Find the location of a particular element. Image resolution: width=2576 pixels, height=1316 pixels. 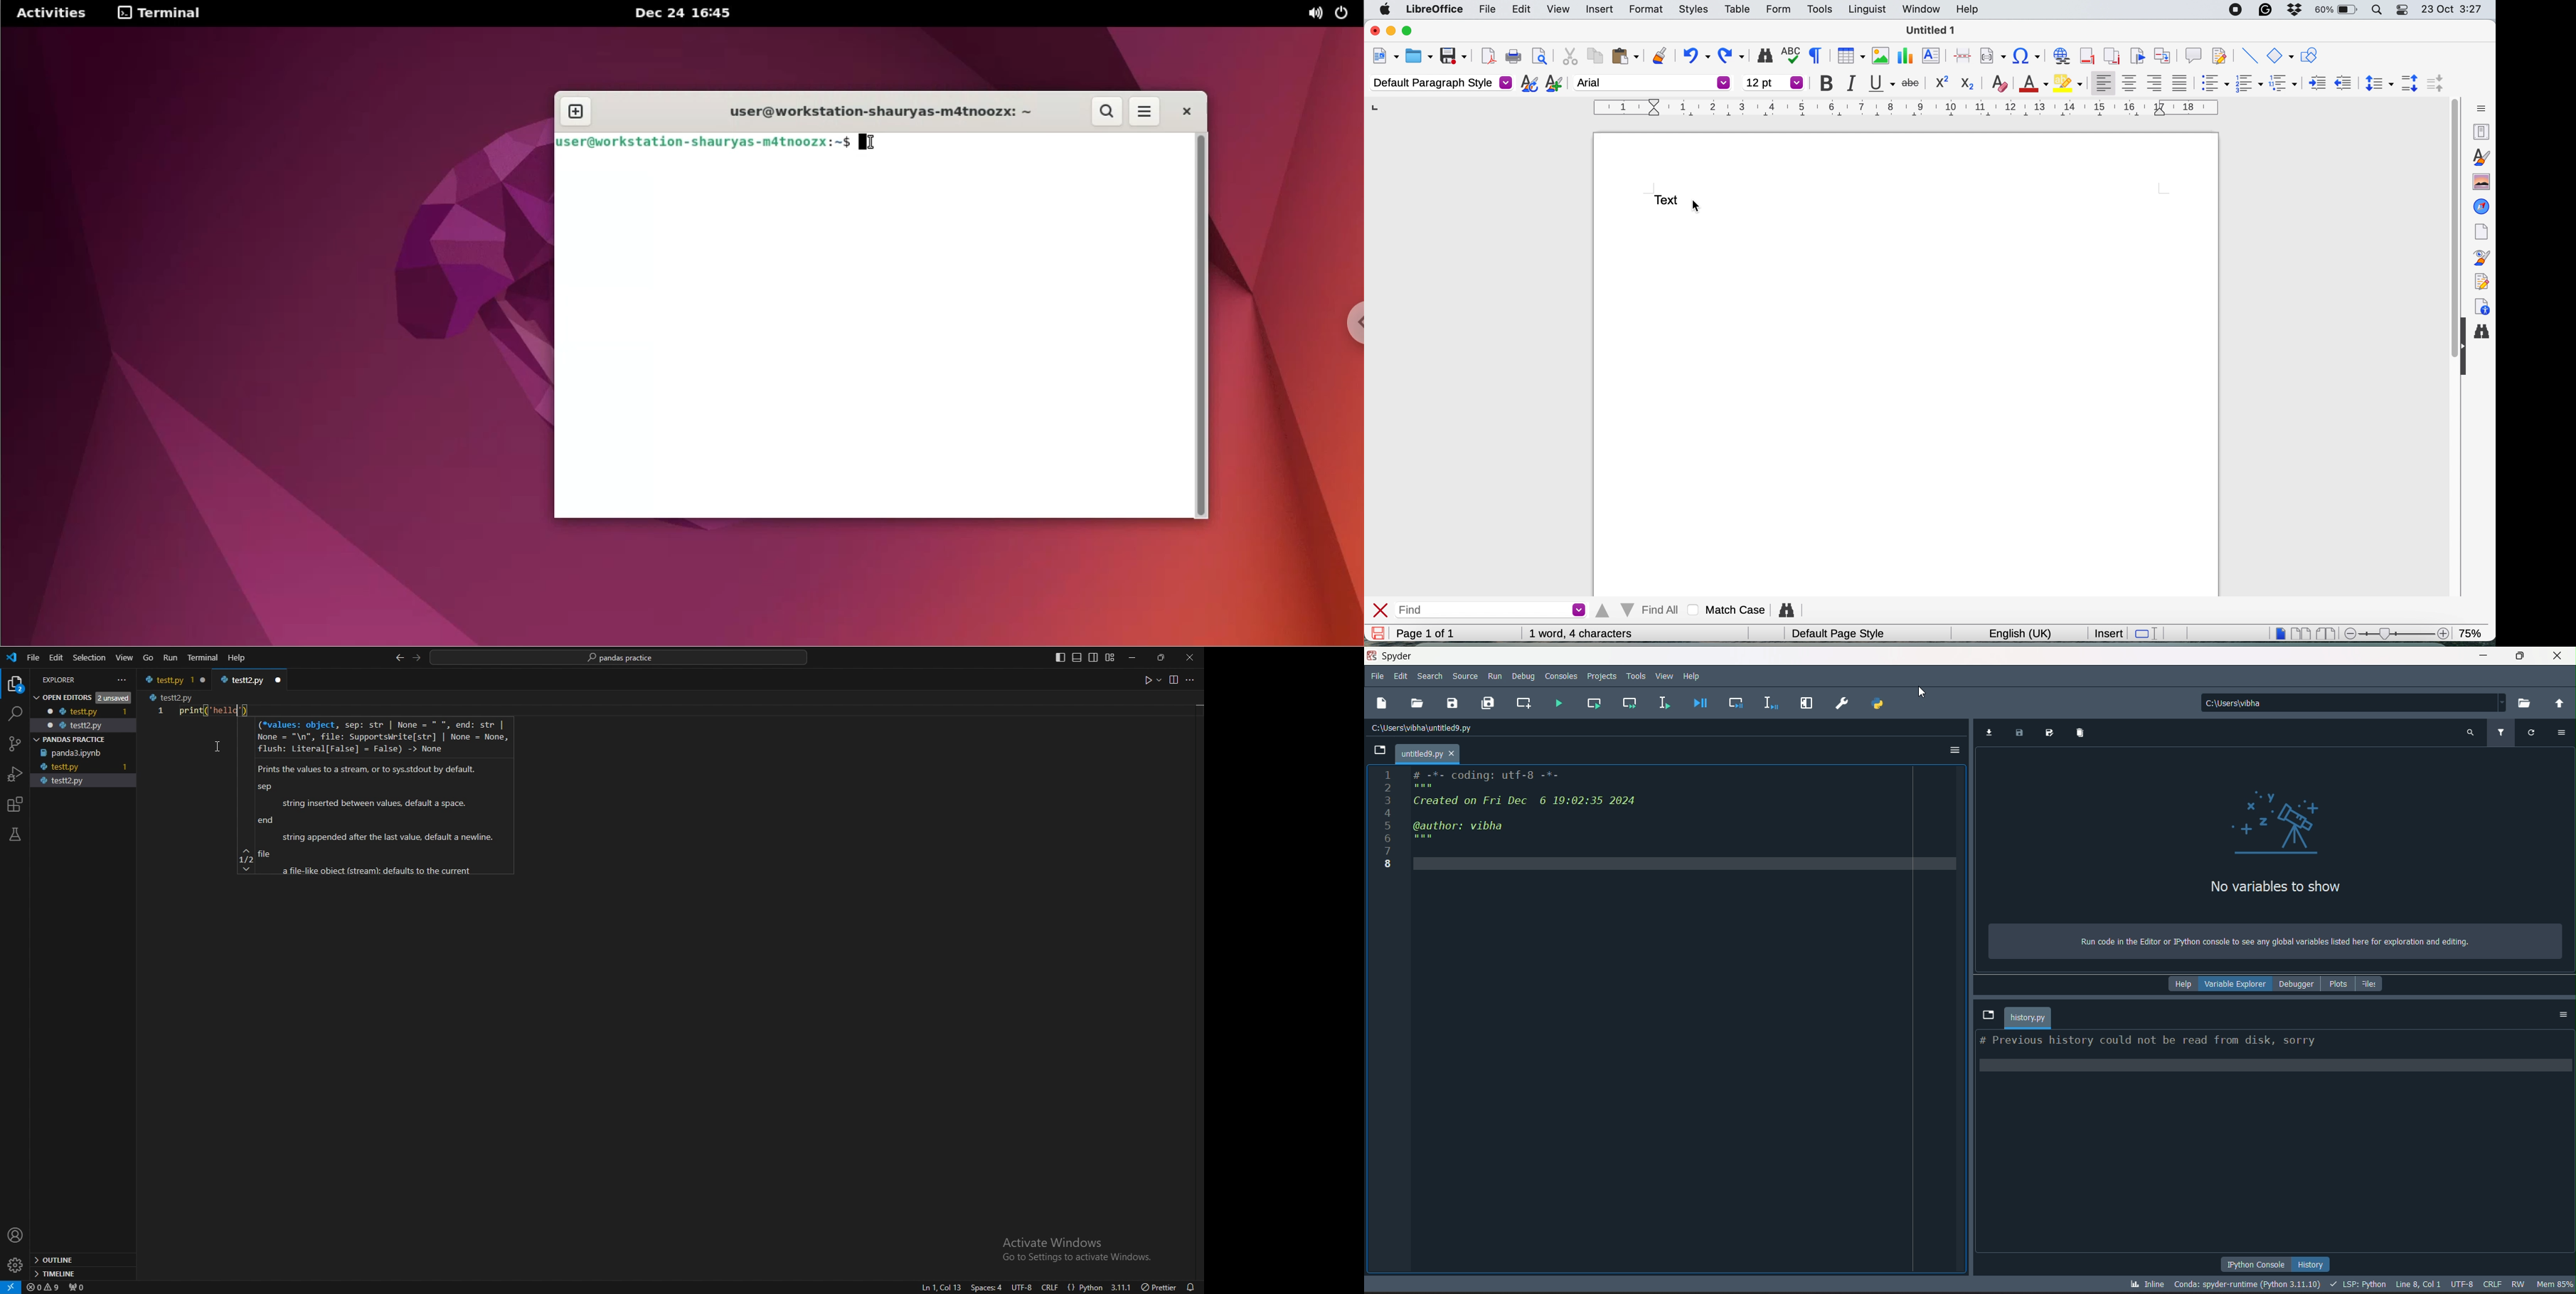

file name is located at coordinates (1427, 753).